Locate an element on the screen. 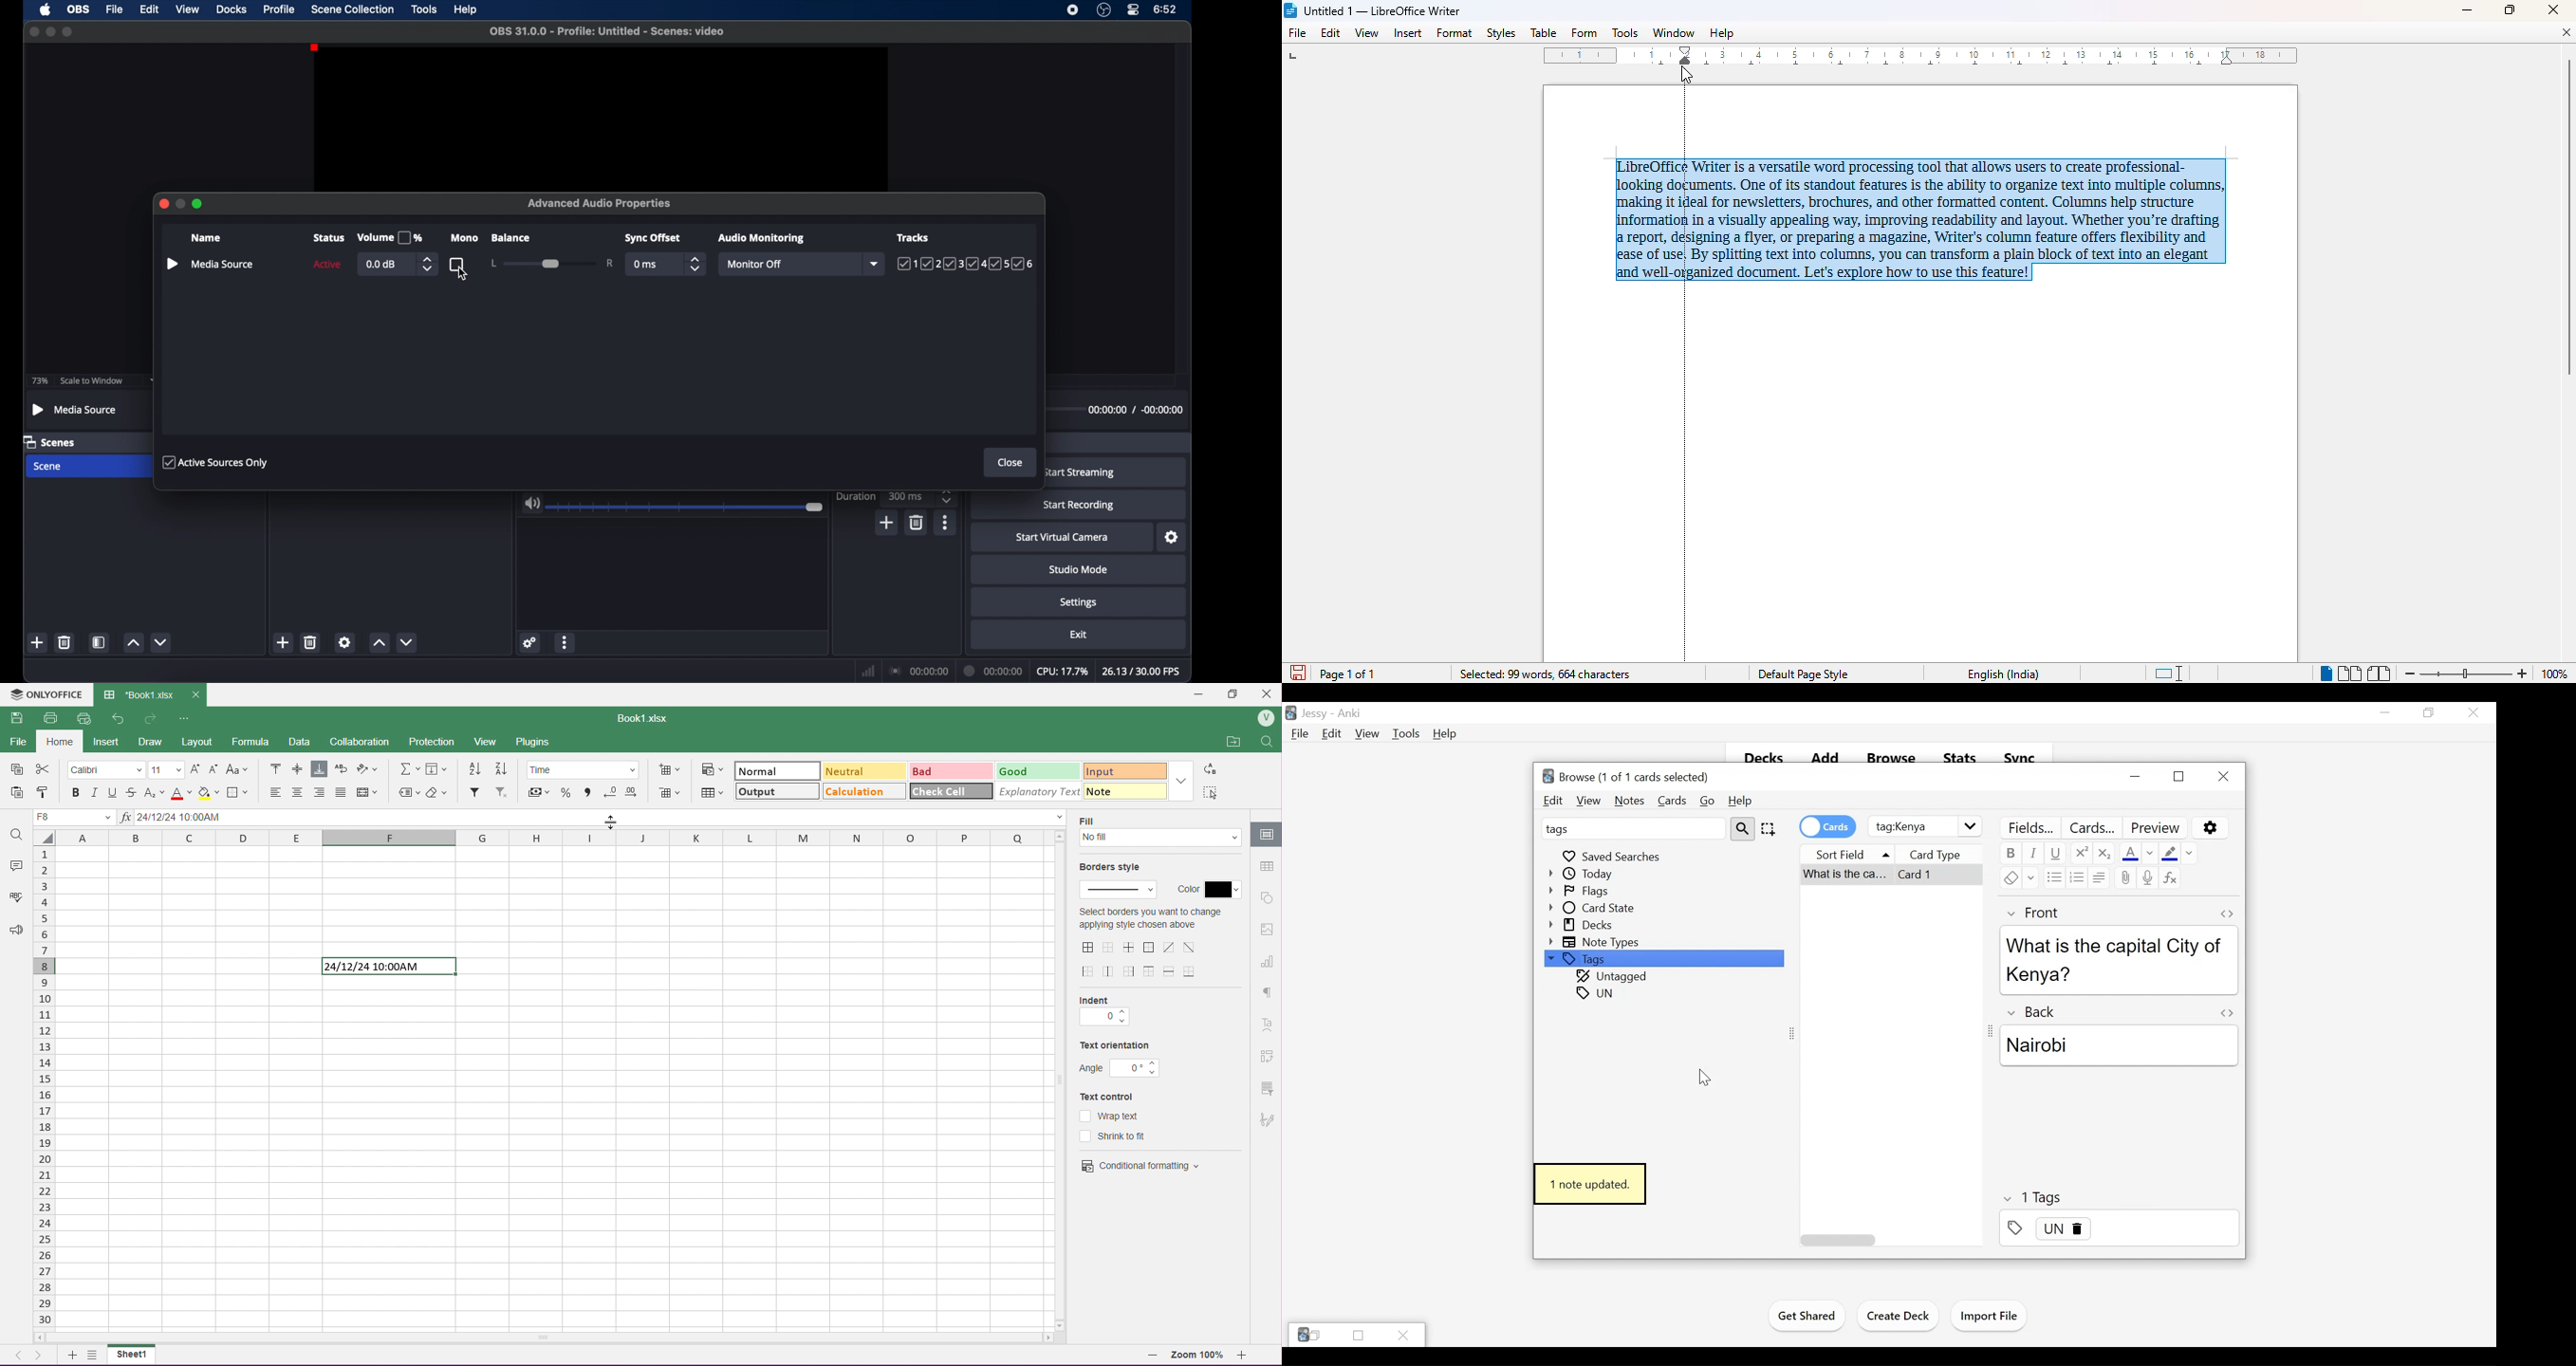 This screenshot has width=2576, height=1372. 0.0 db is located at coordinates (383, 265).